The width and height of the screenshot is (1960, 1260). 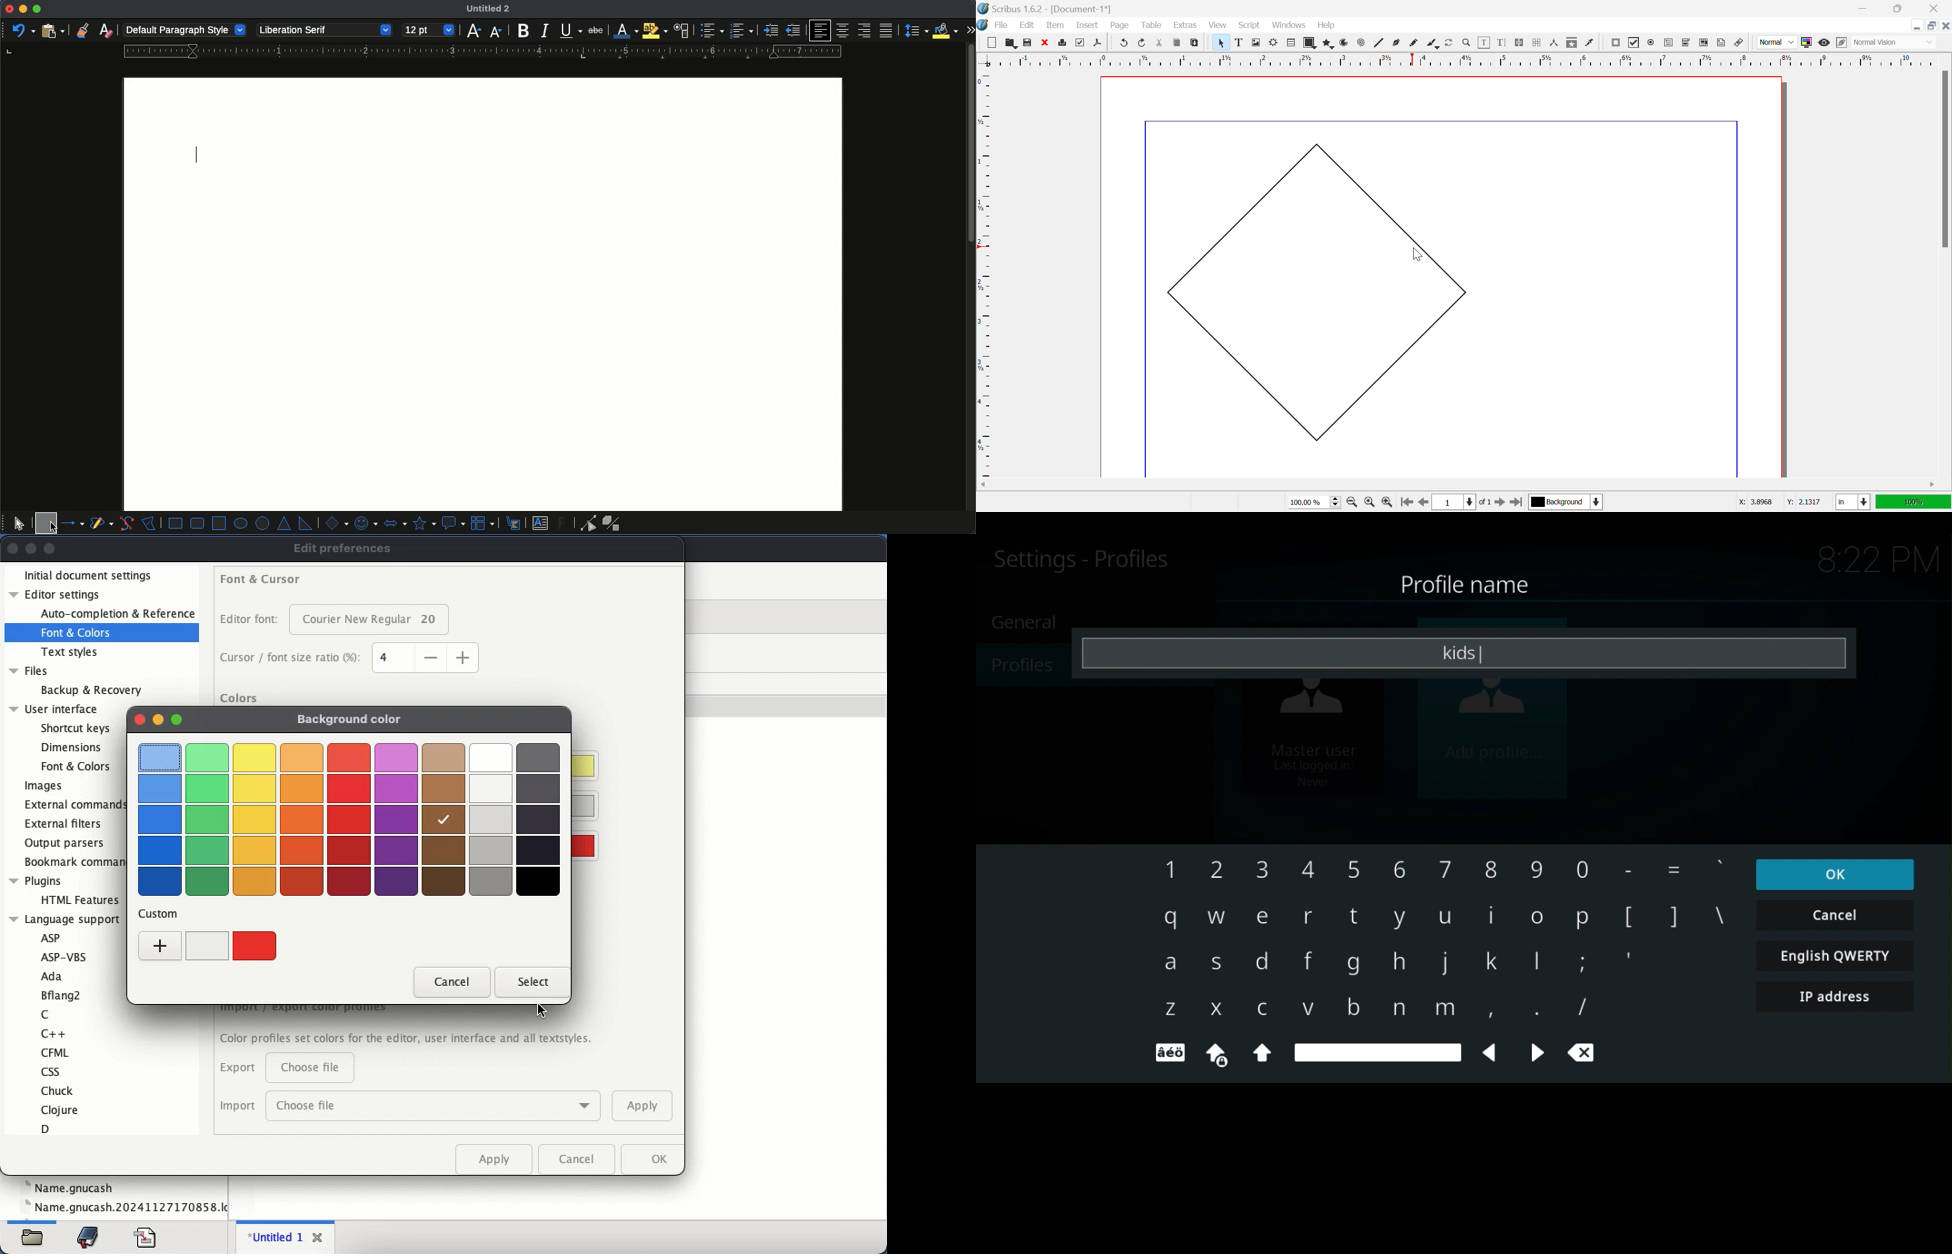 I want to click on Restore down, so click(x=1897, y=9).